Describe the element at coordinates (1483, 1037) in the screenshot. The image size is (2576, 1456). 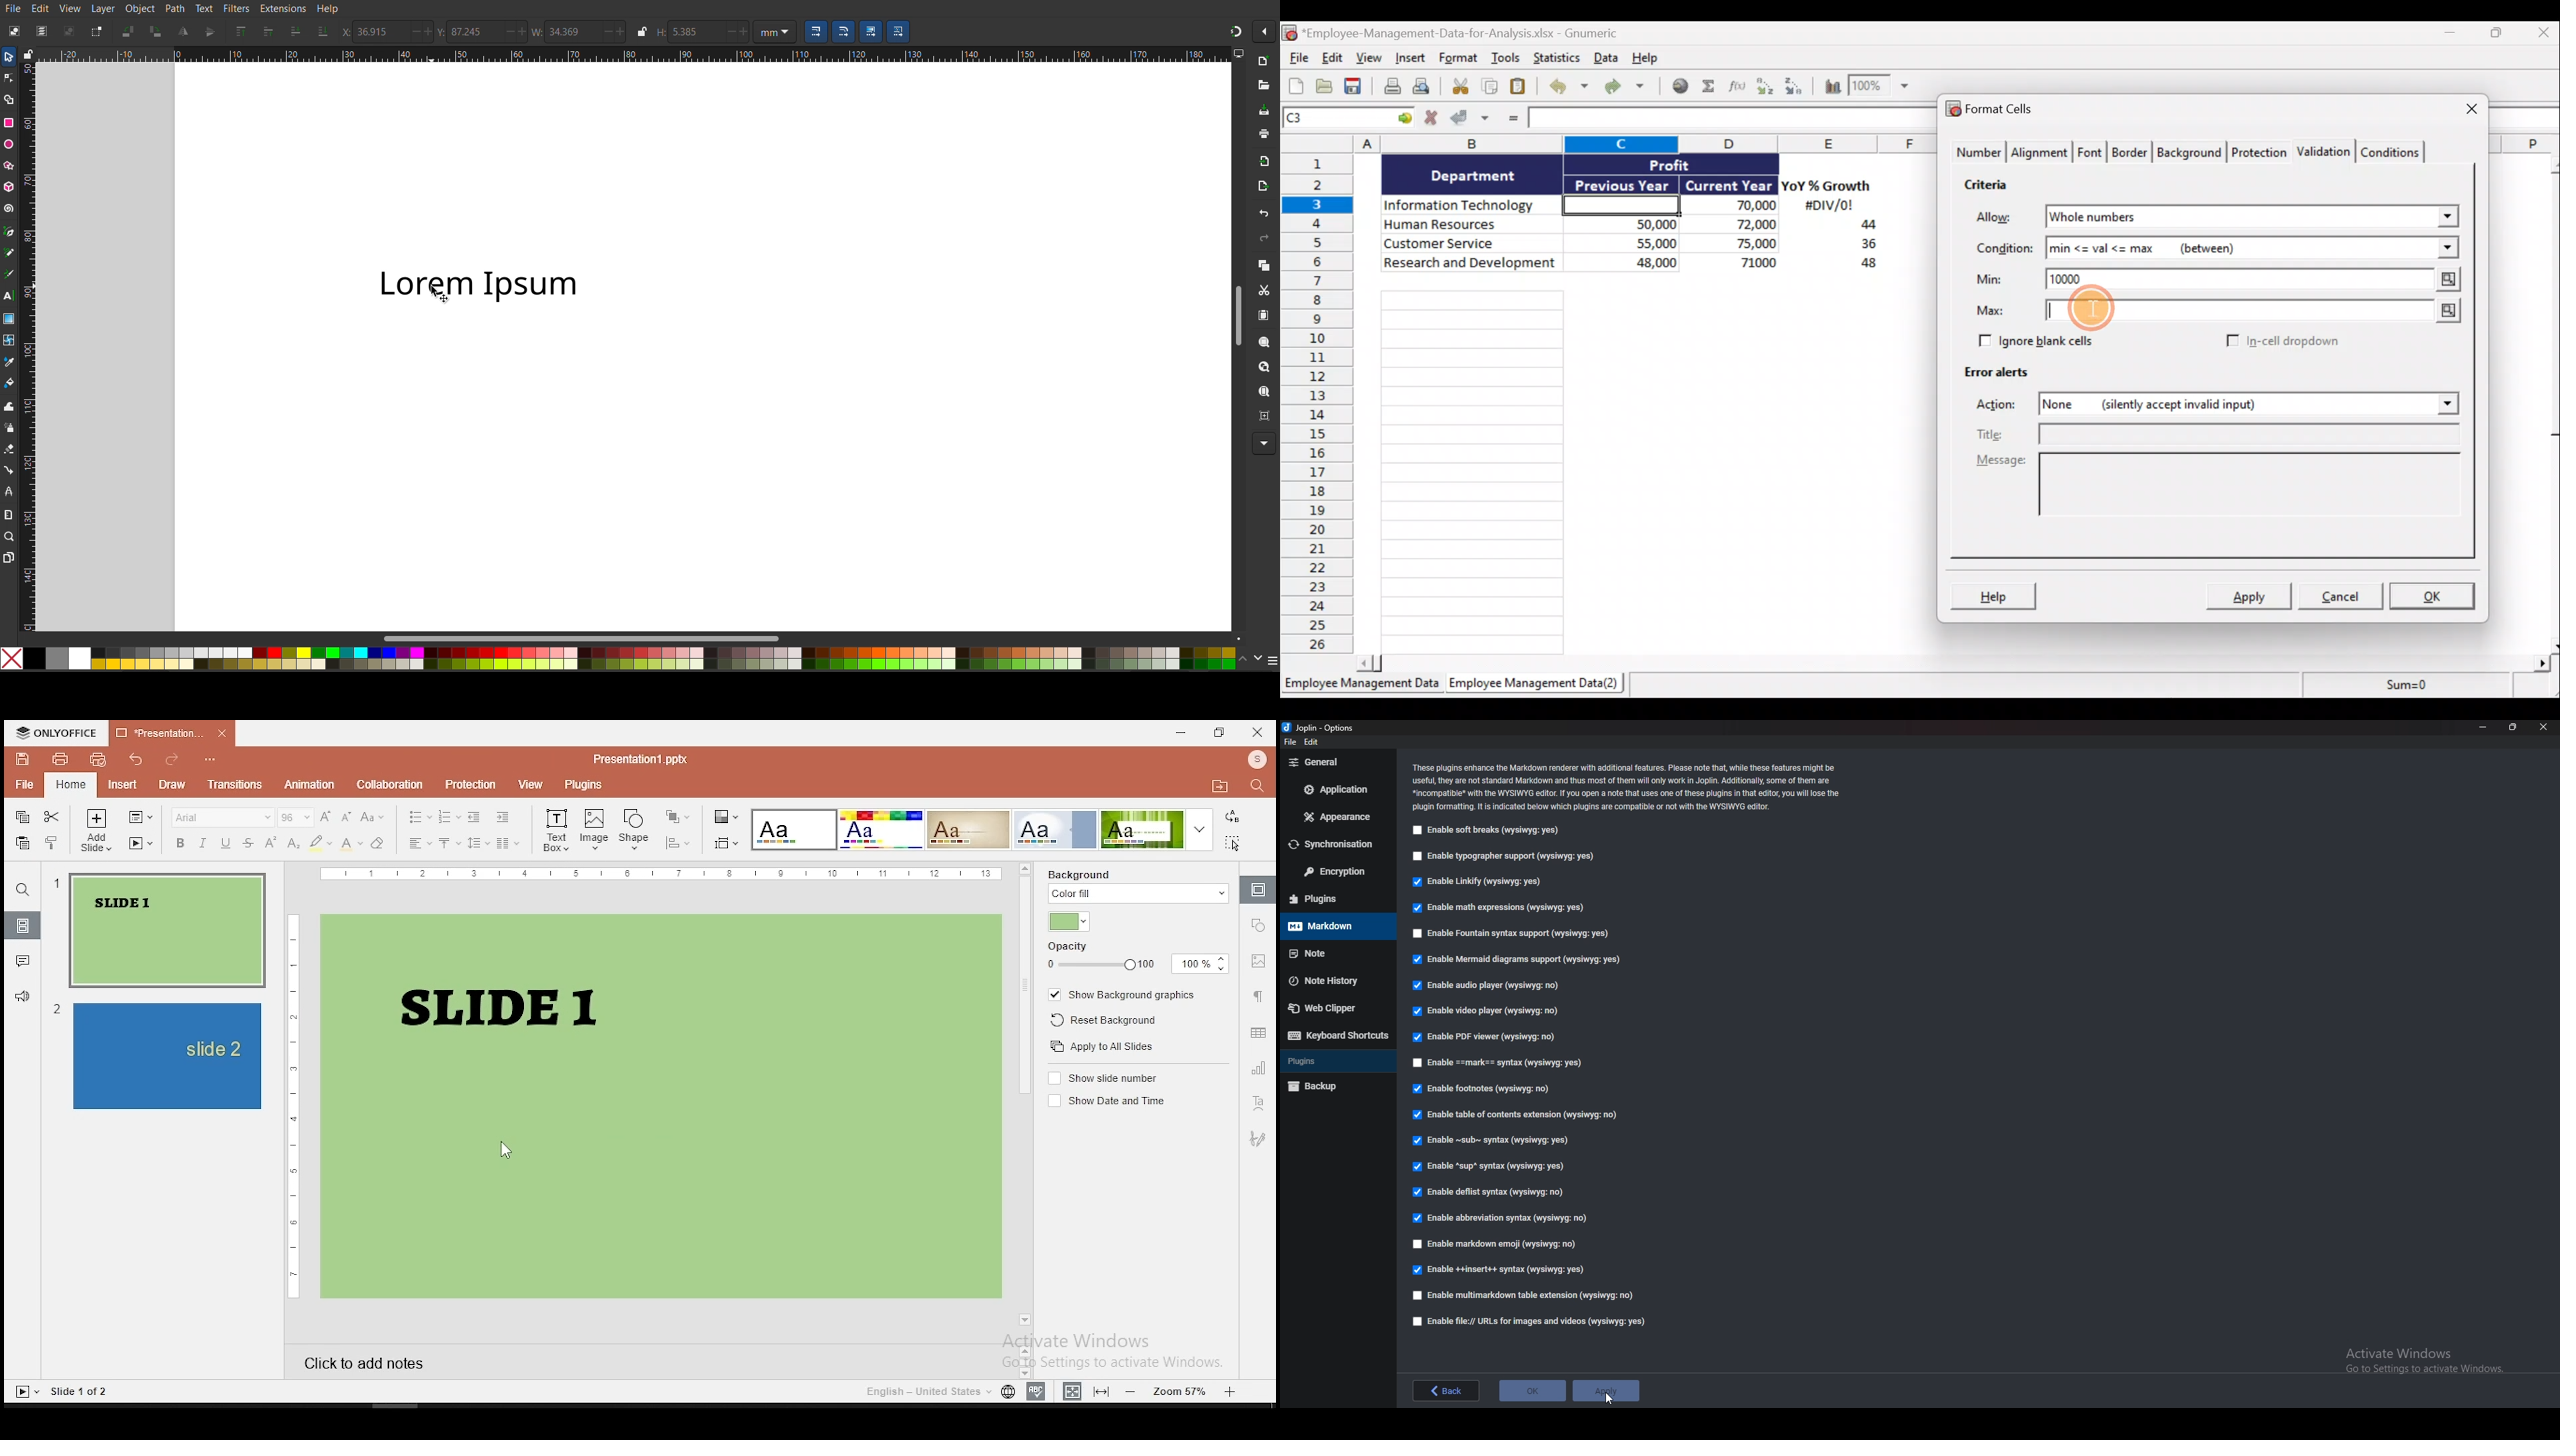
I see `Enable P D F viewer` at that location.